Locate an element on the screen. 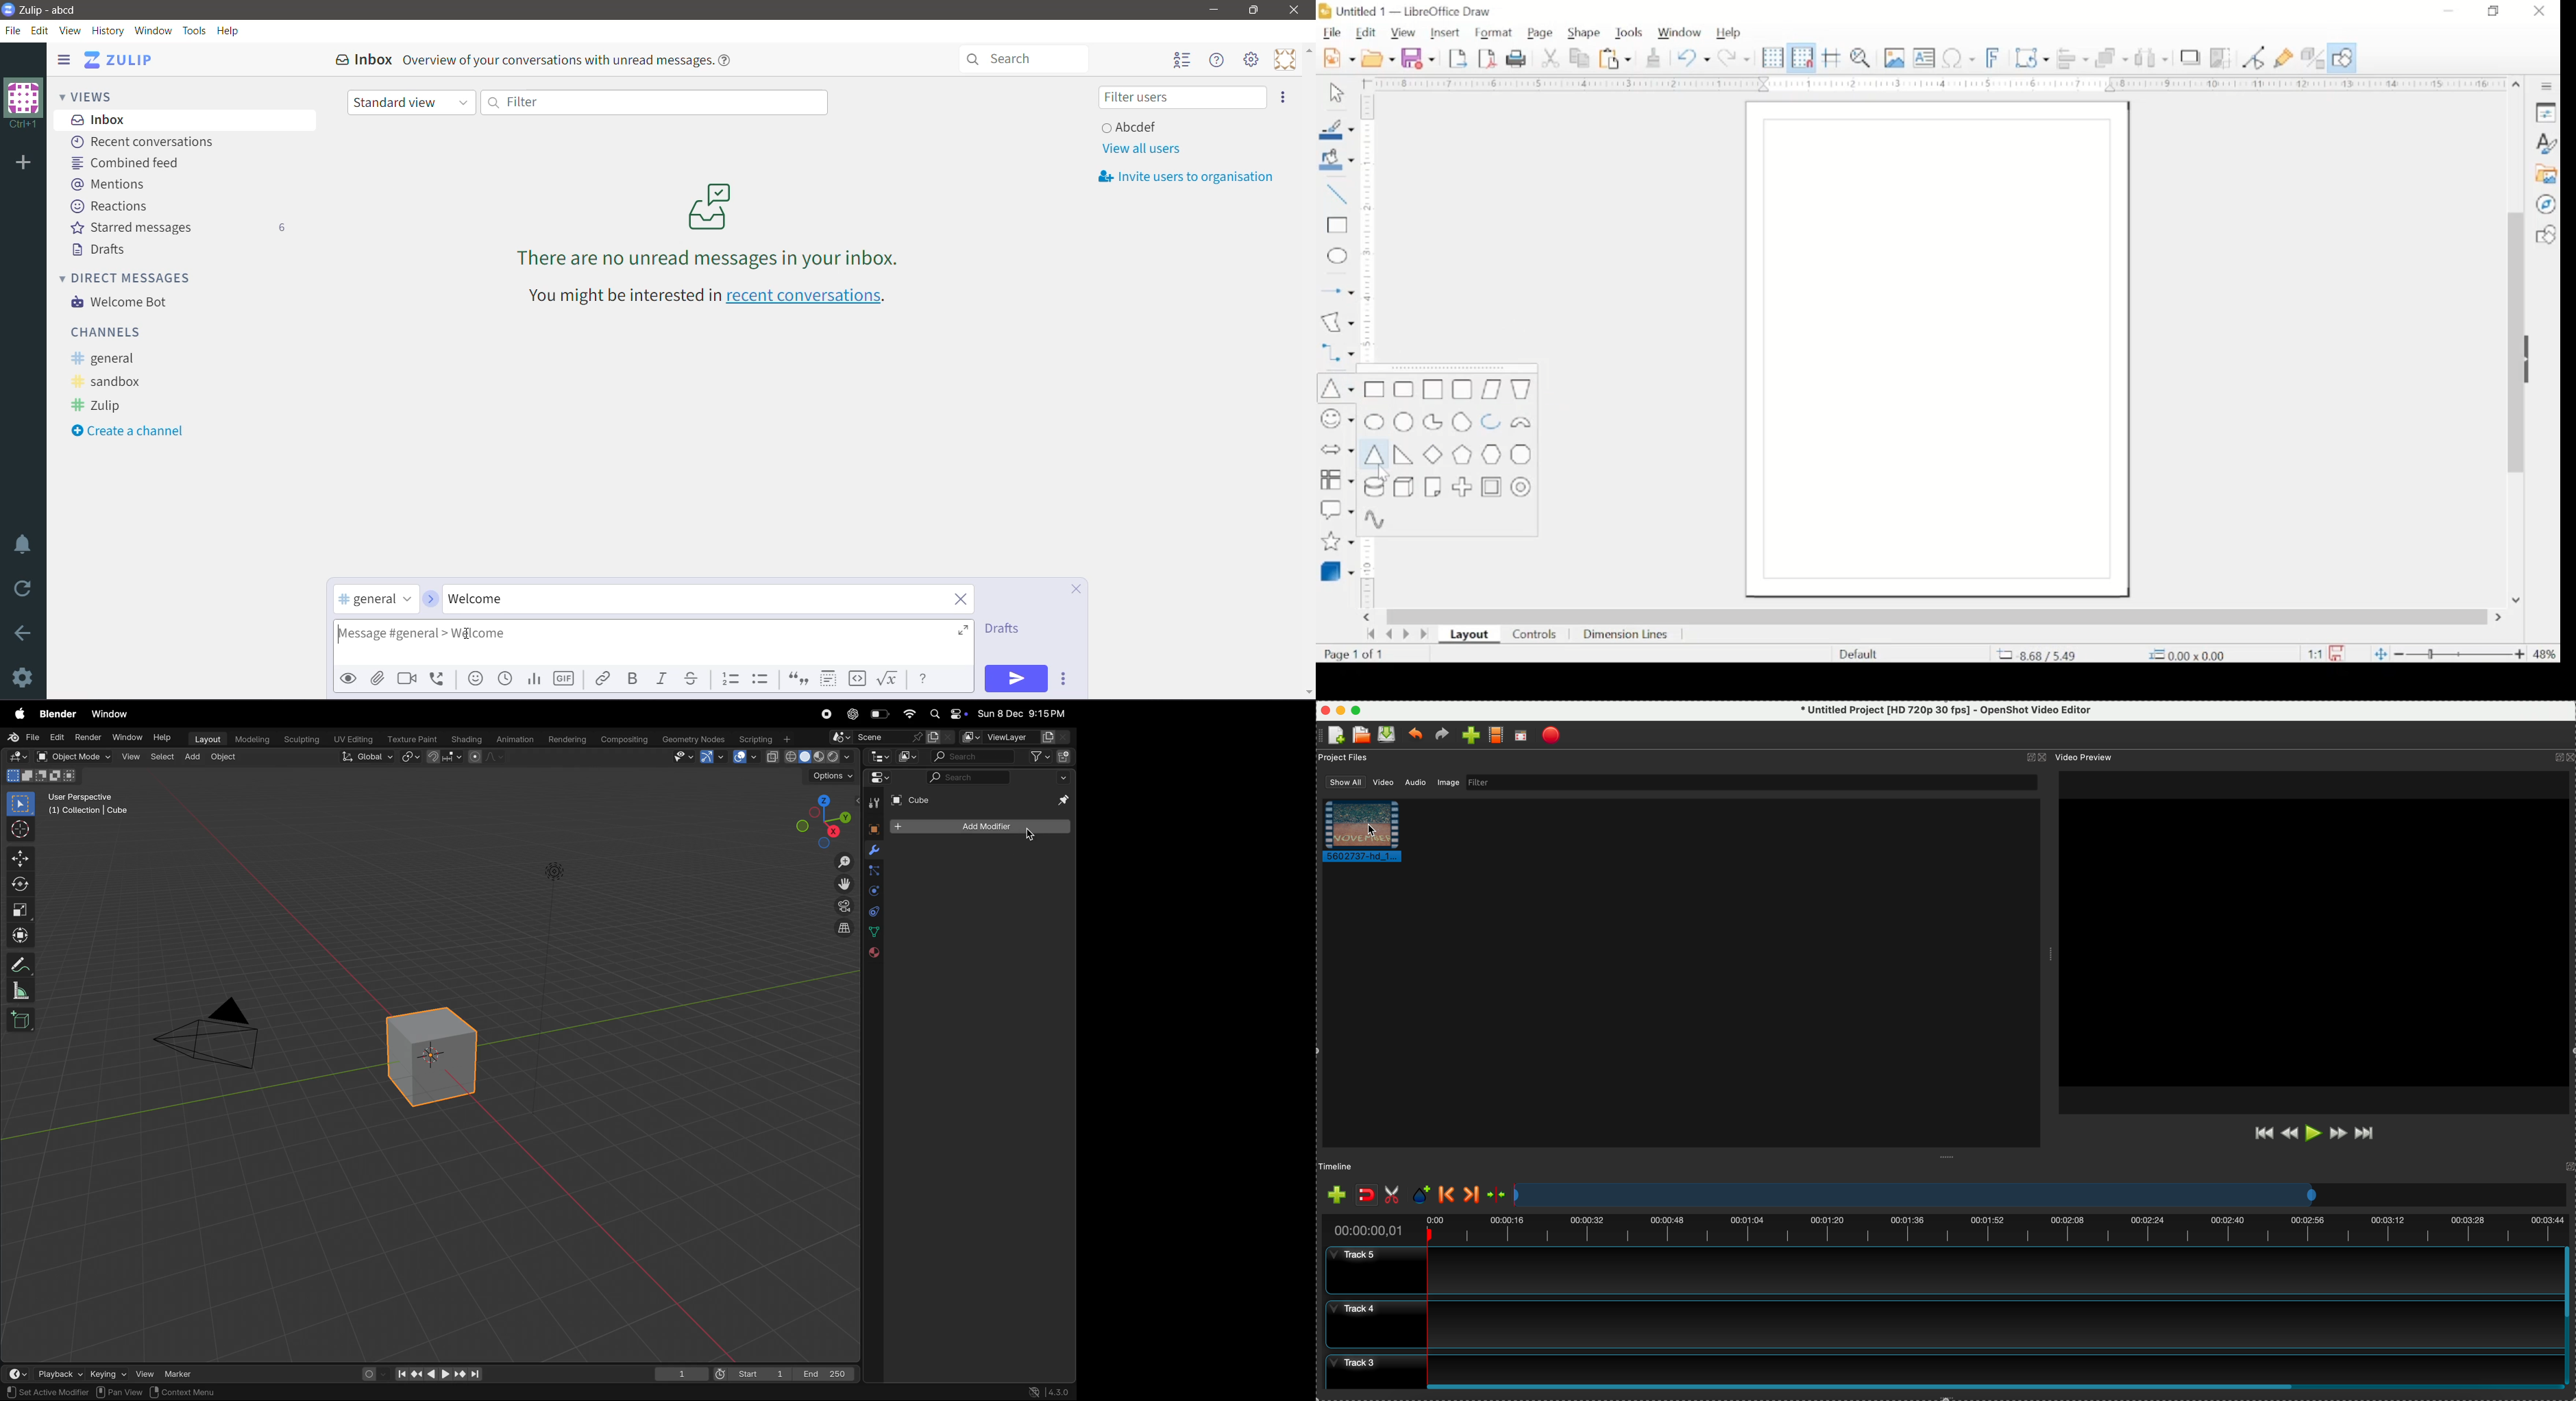 The width and height of the screenshot is (2576, 1428). file is located at coordinates (1332, 32).